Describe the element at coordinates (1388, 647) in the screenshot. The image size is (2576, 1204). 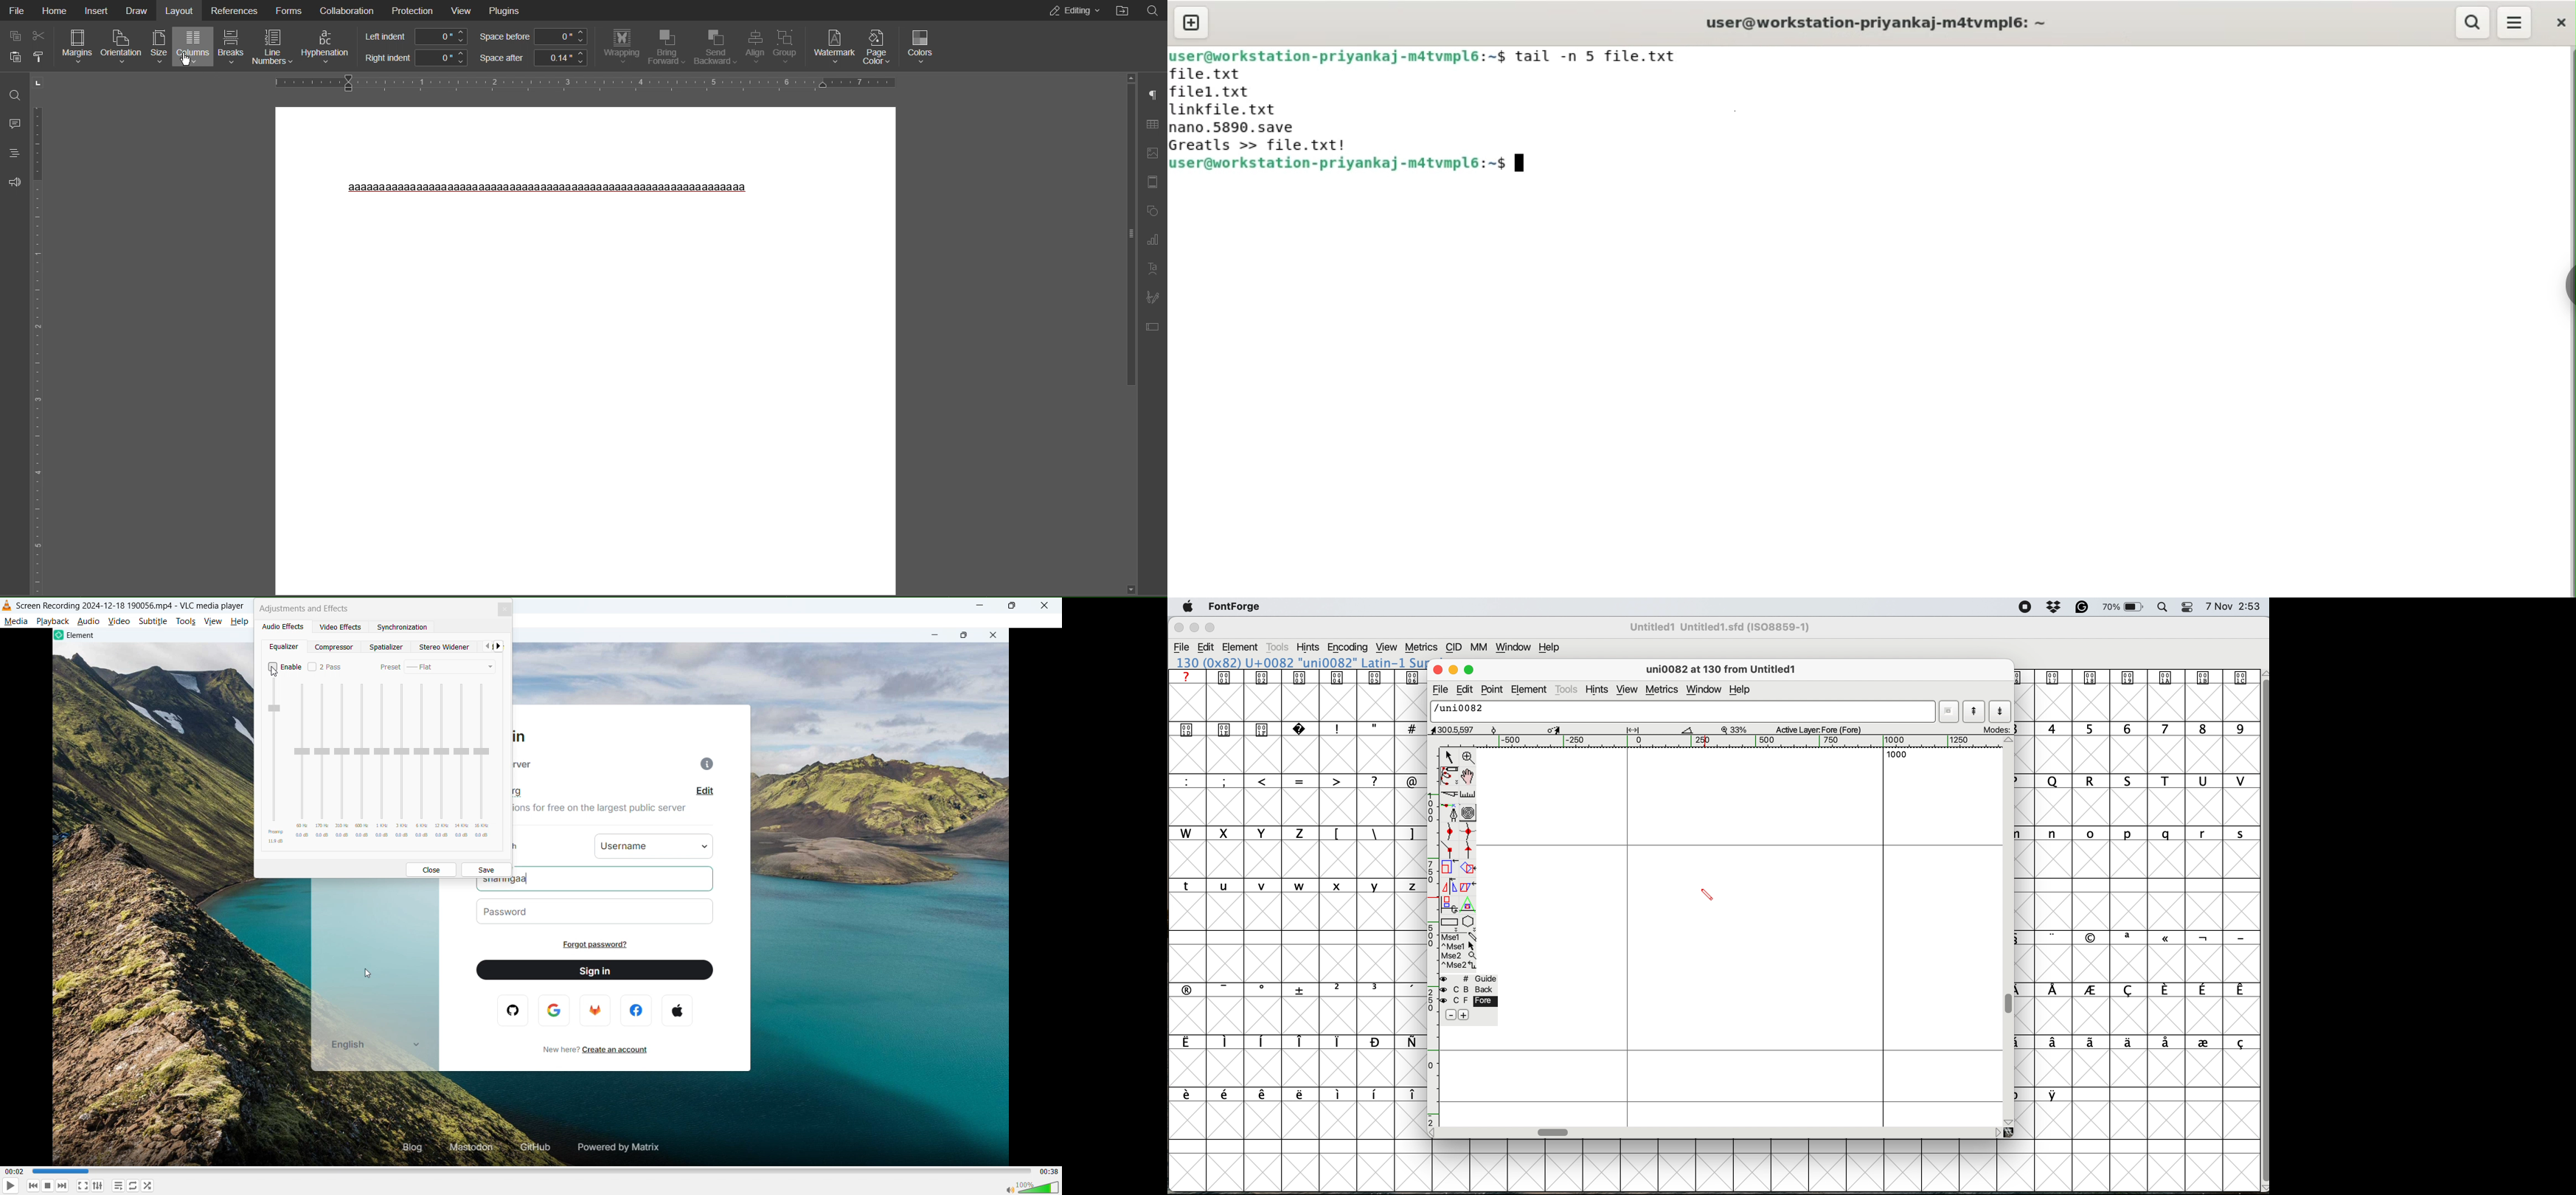
I see `view` at that location.